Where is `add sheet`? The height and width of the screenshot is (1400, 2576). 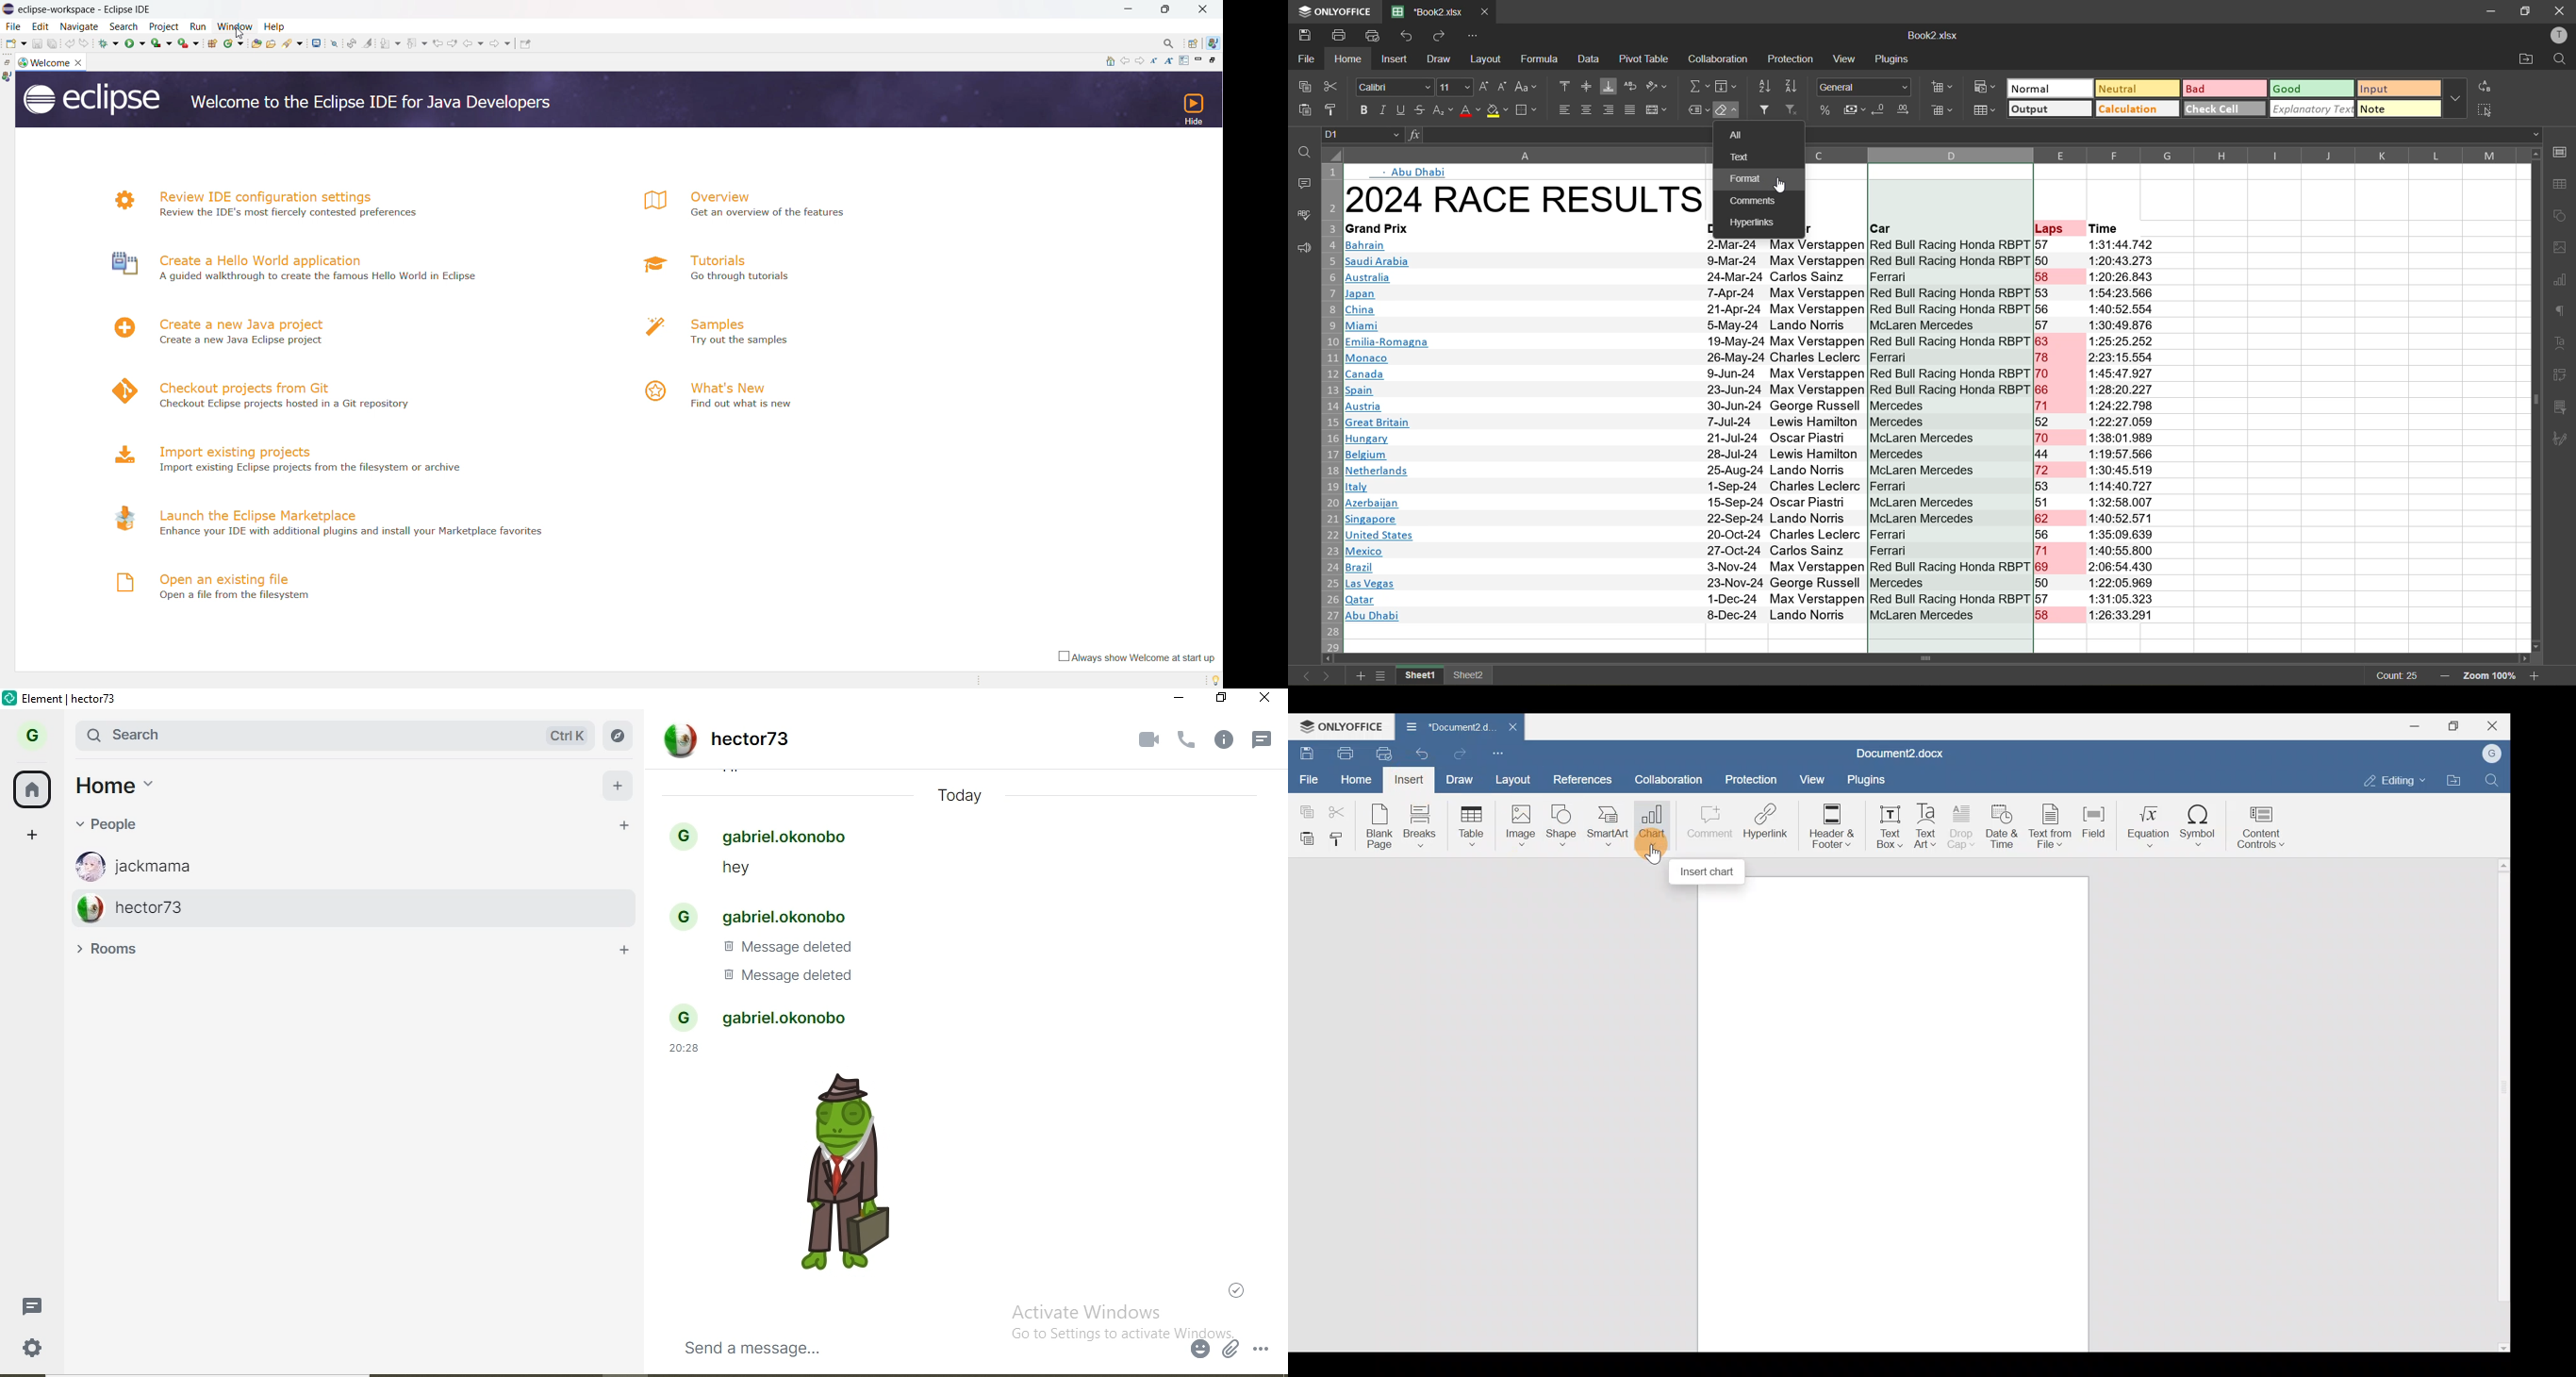
add sheet is located at coordinates (1360, 676).